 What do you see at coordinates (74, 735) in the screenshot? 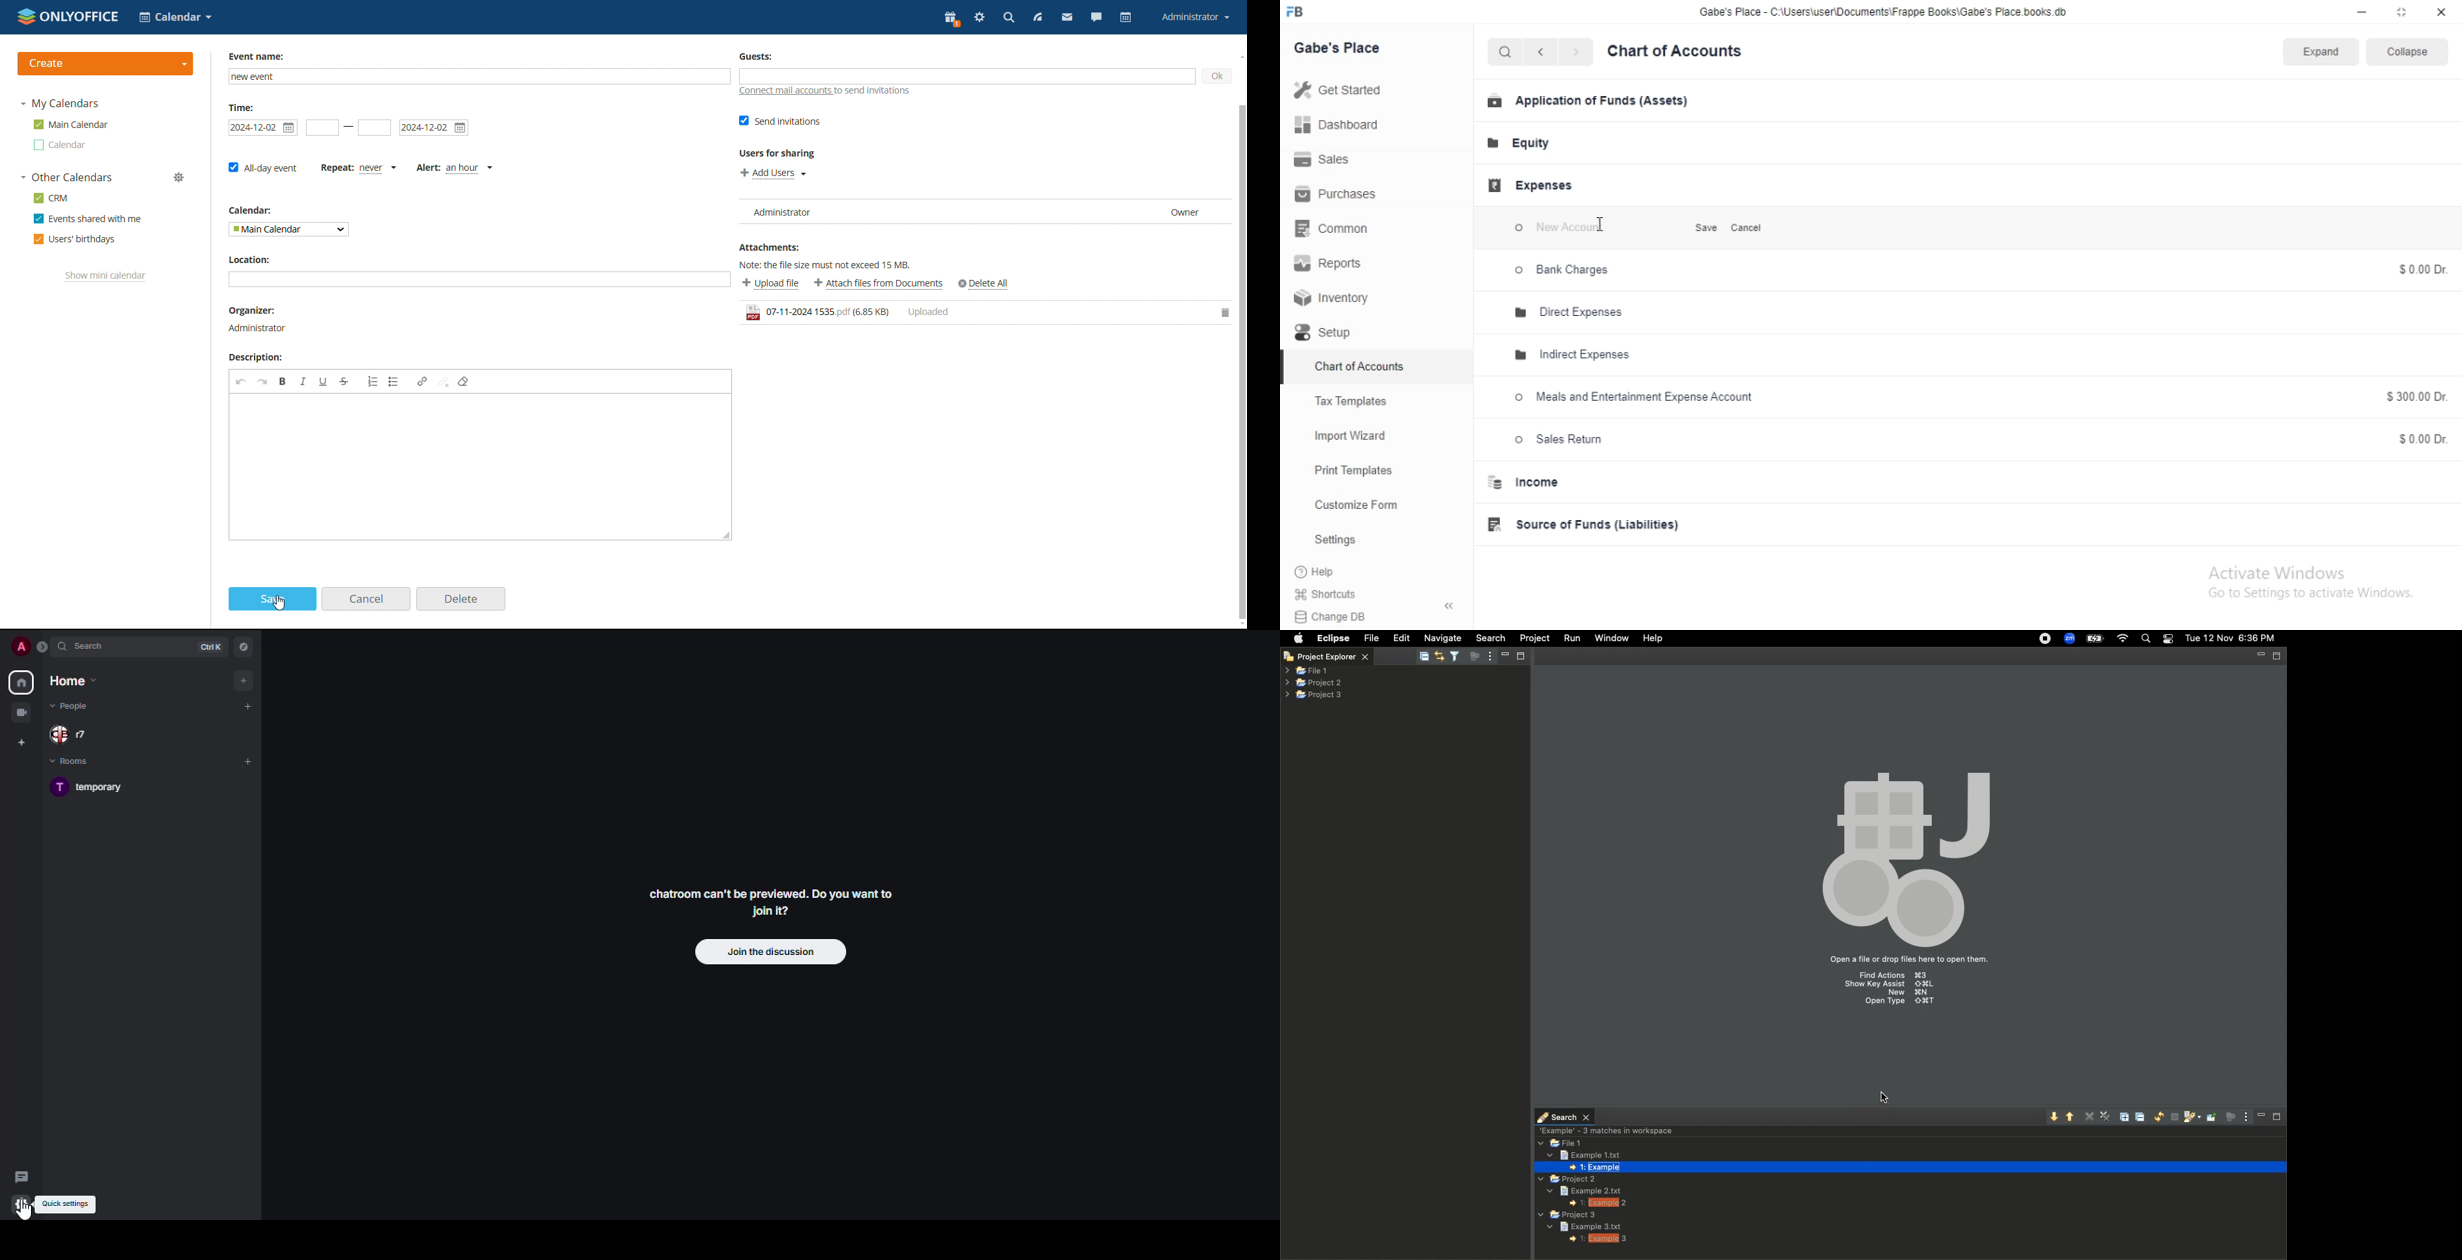
I see `people` at bounding box center [74, 735].